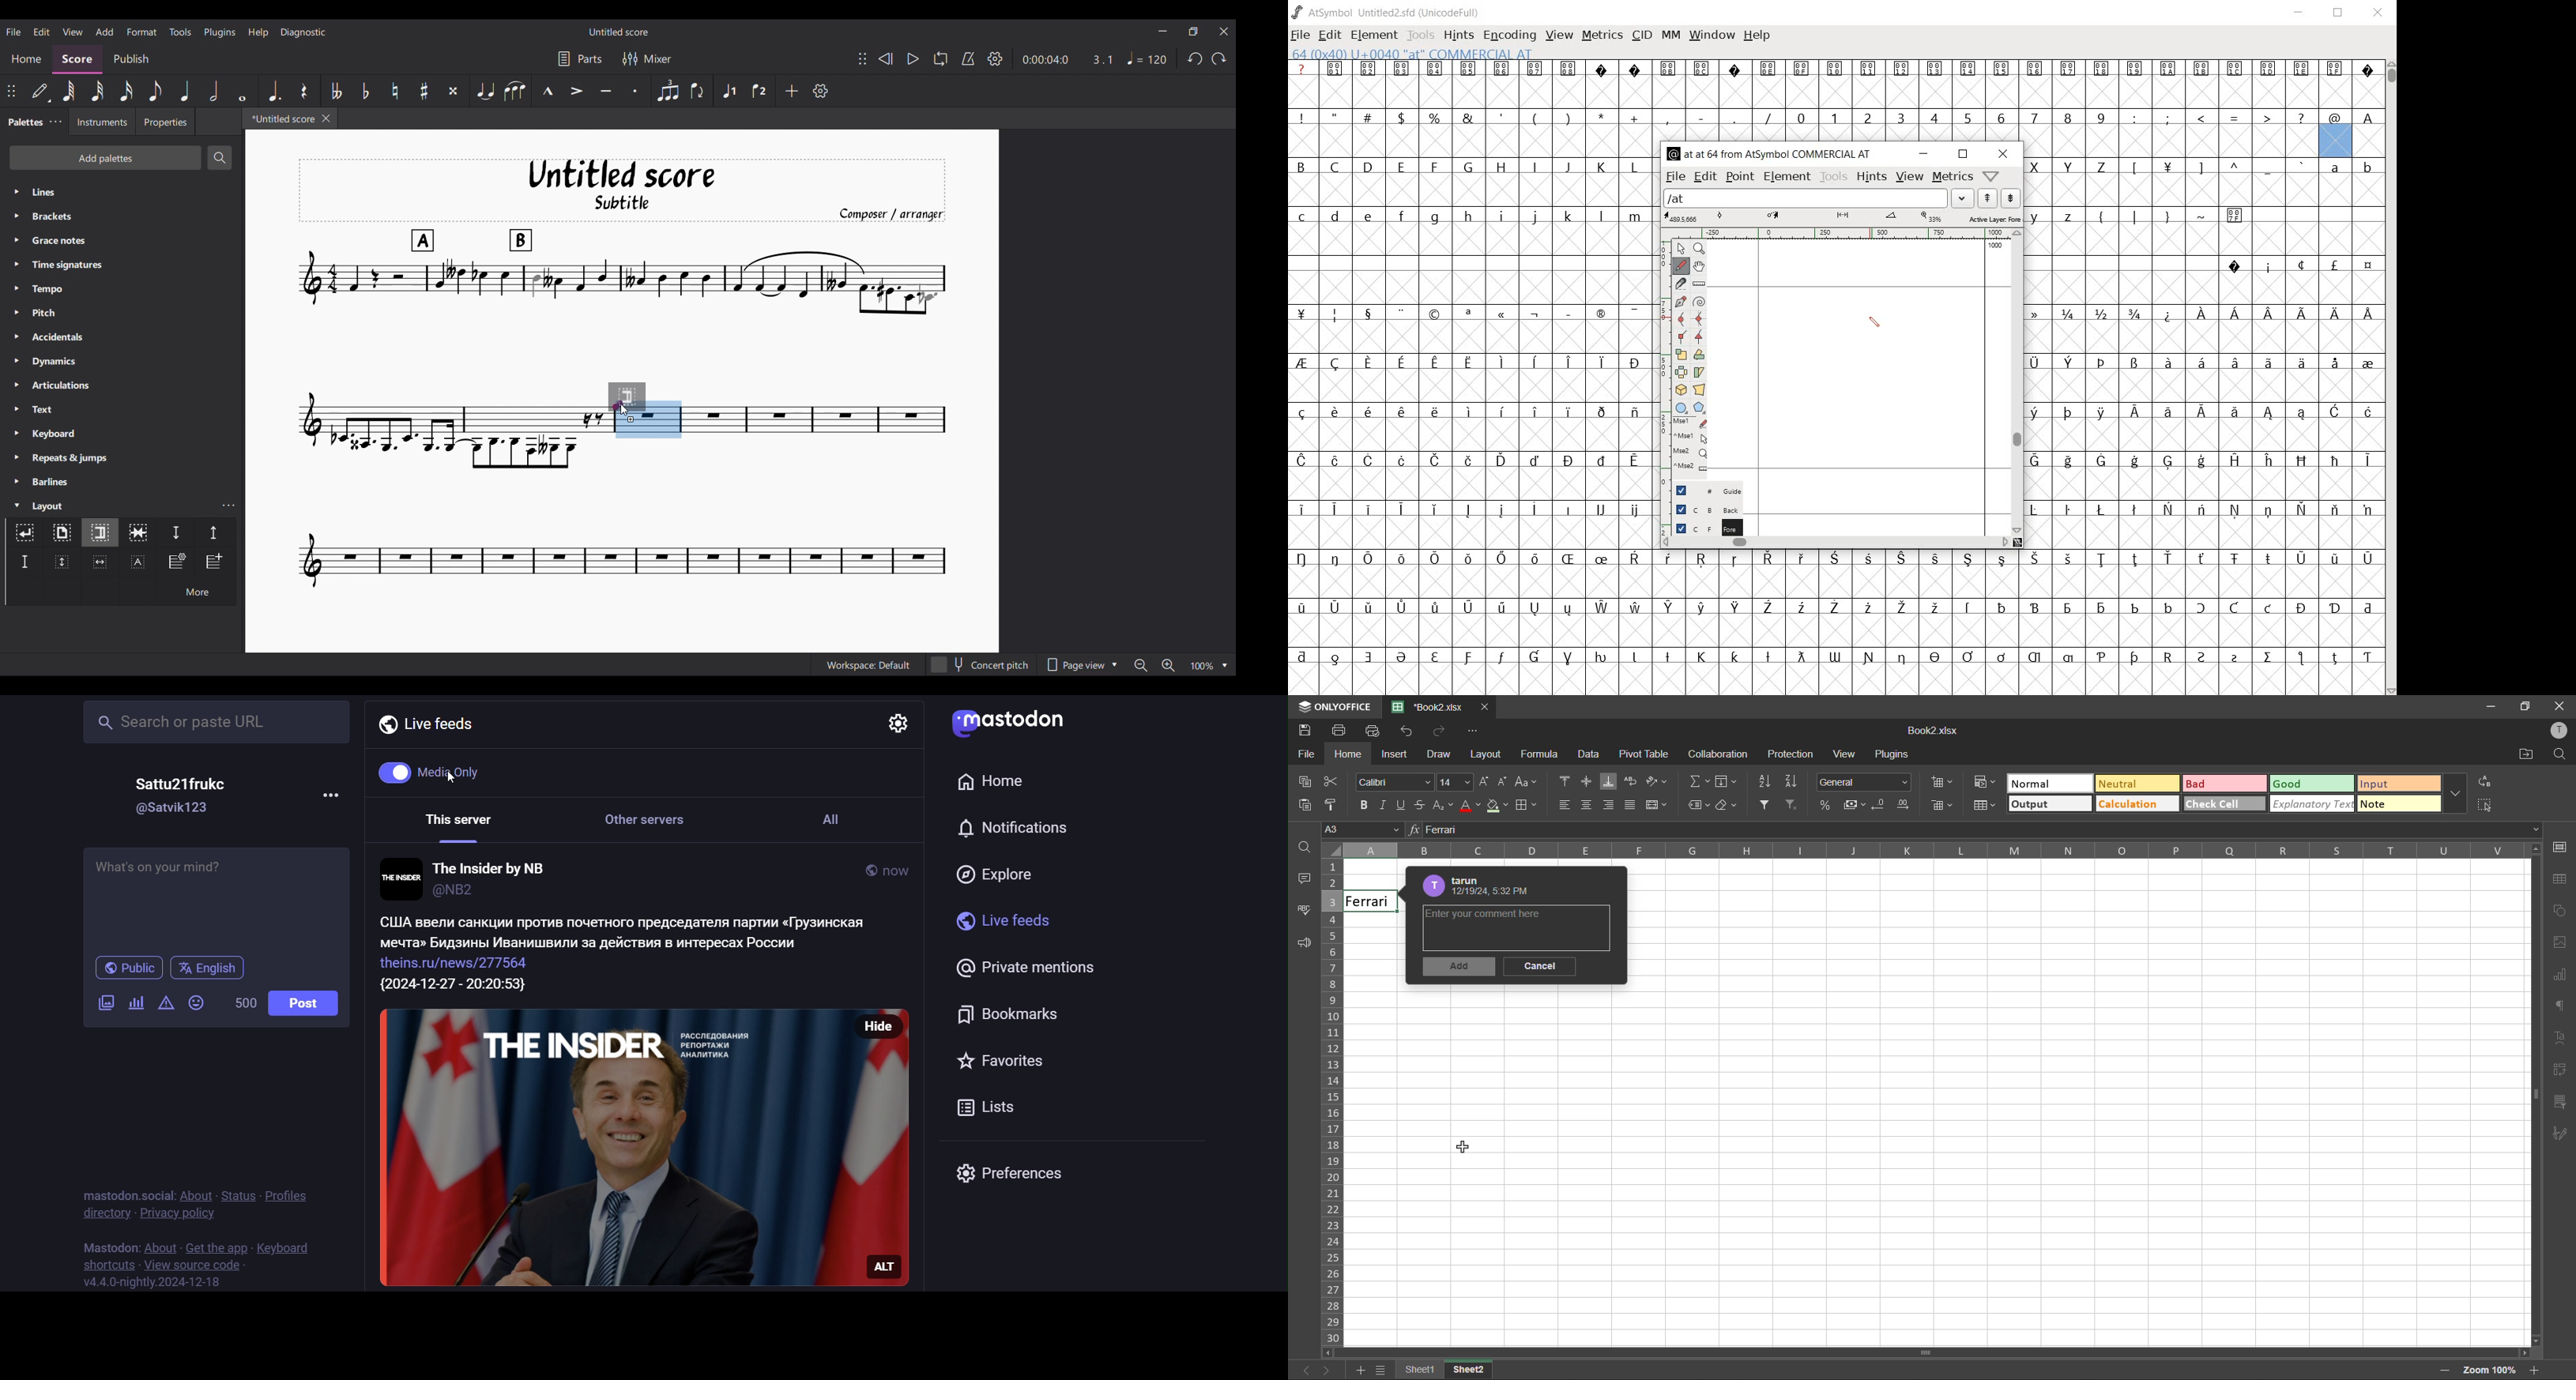 The height and width of the screenshot is (1400, 2576). Describe the element at coordinates (69, 91) in the screenshot. I see `64th note` at that location.